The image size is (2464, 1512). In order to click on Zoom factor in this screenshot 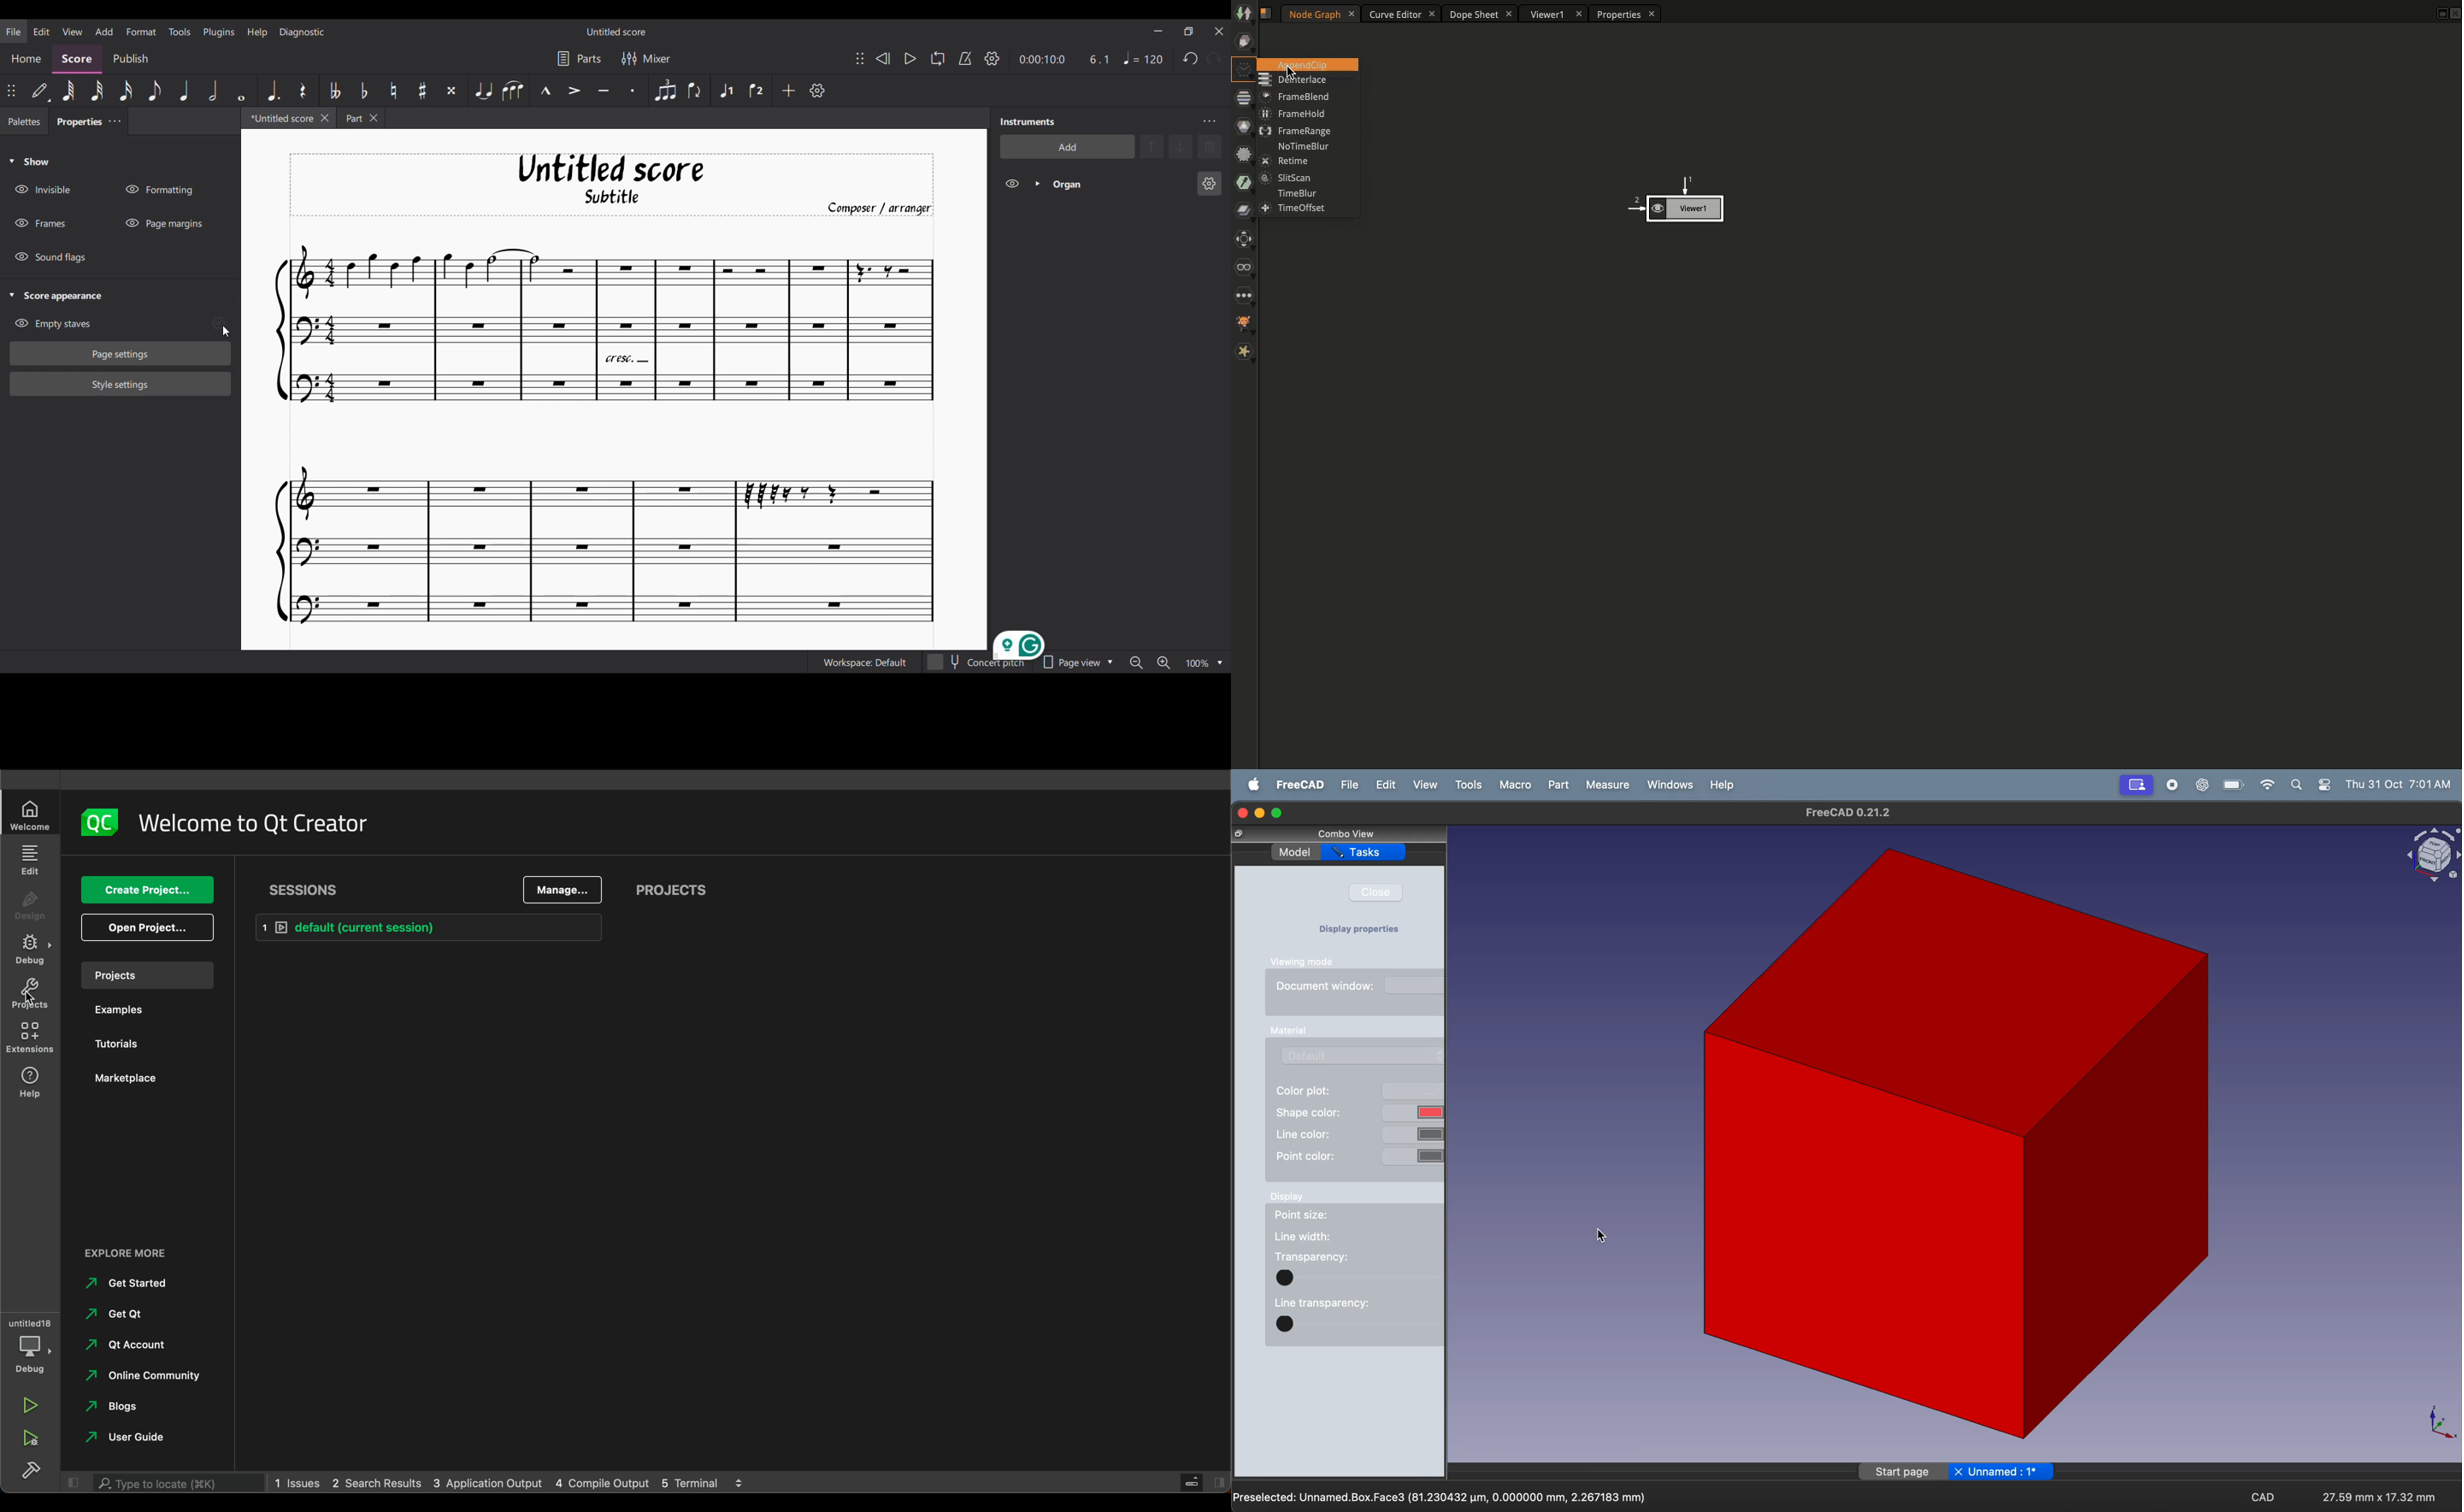, I will do `click(1197, 663)`.